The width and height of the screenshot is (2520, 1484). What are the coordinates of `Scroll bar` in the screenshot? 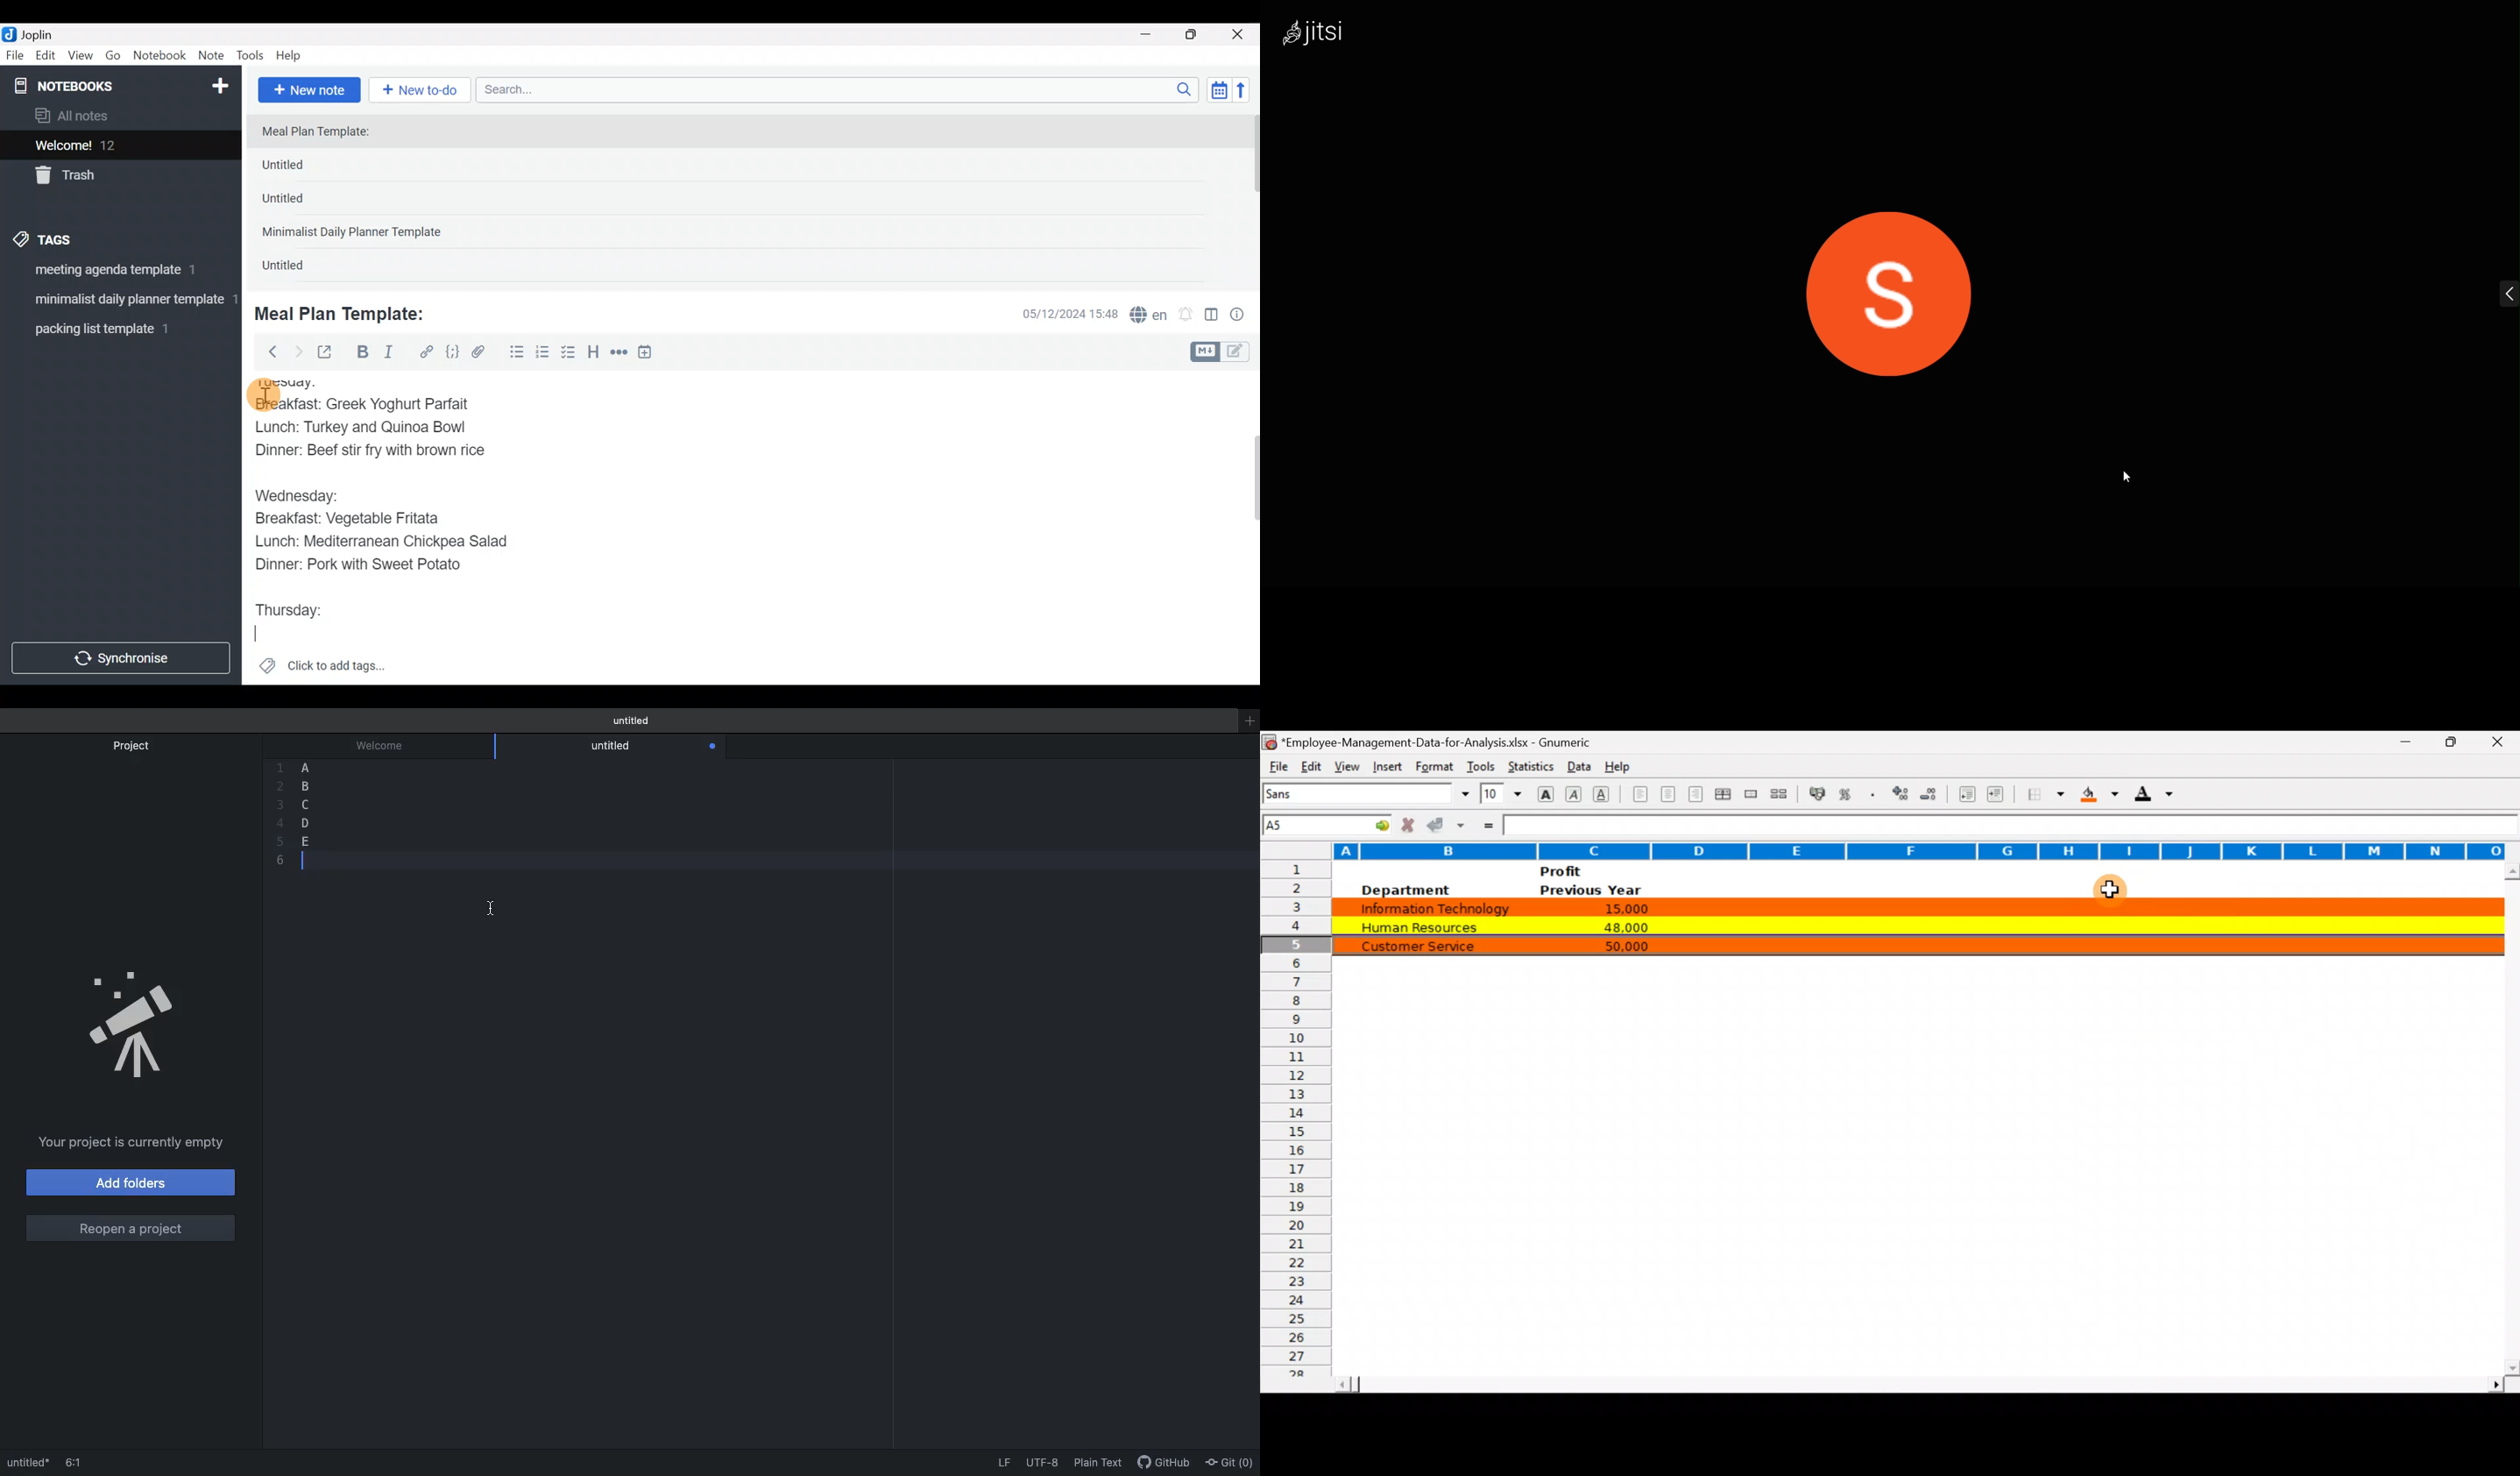 It's located at (2509, 1119).